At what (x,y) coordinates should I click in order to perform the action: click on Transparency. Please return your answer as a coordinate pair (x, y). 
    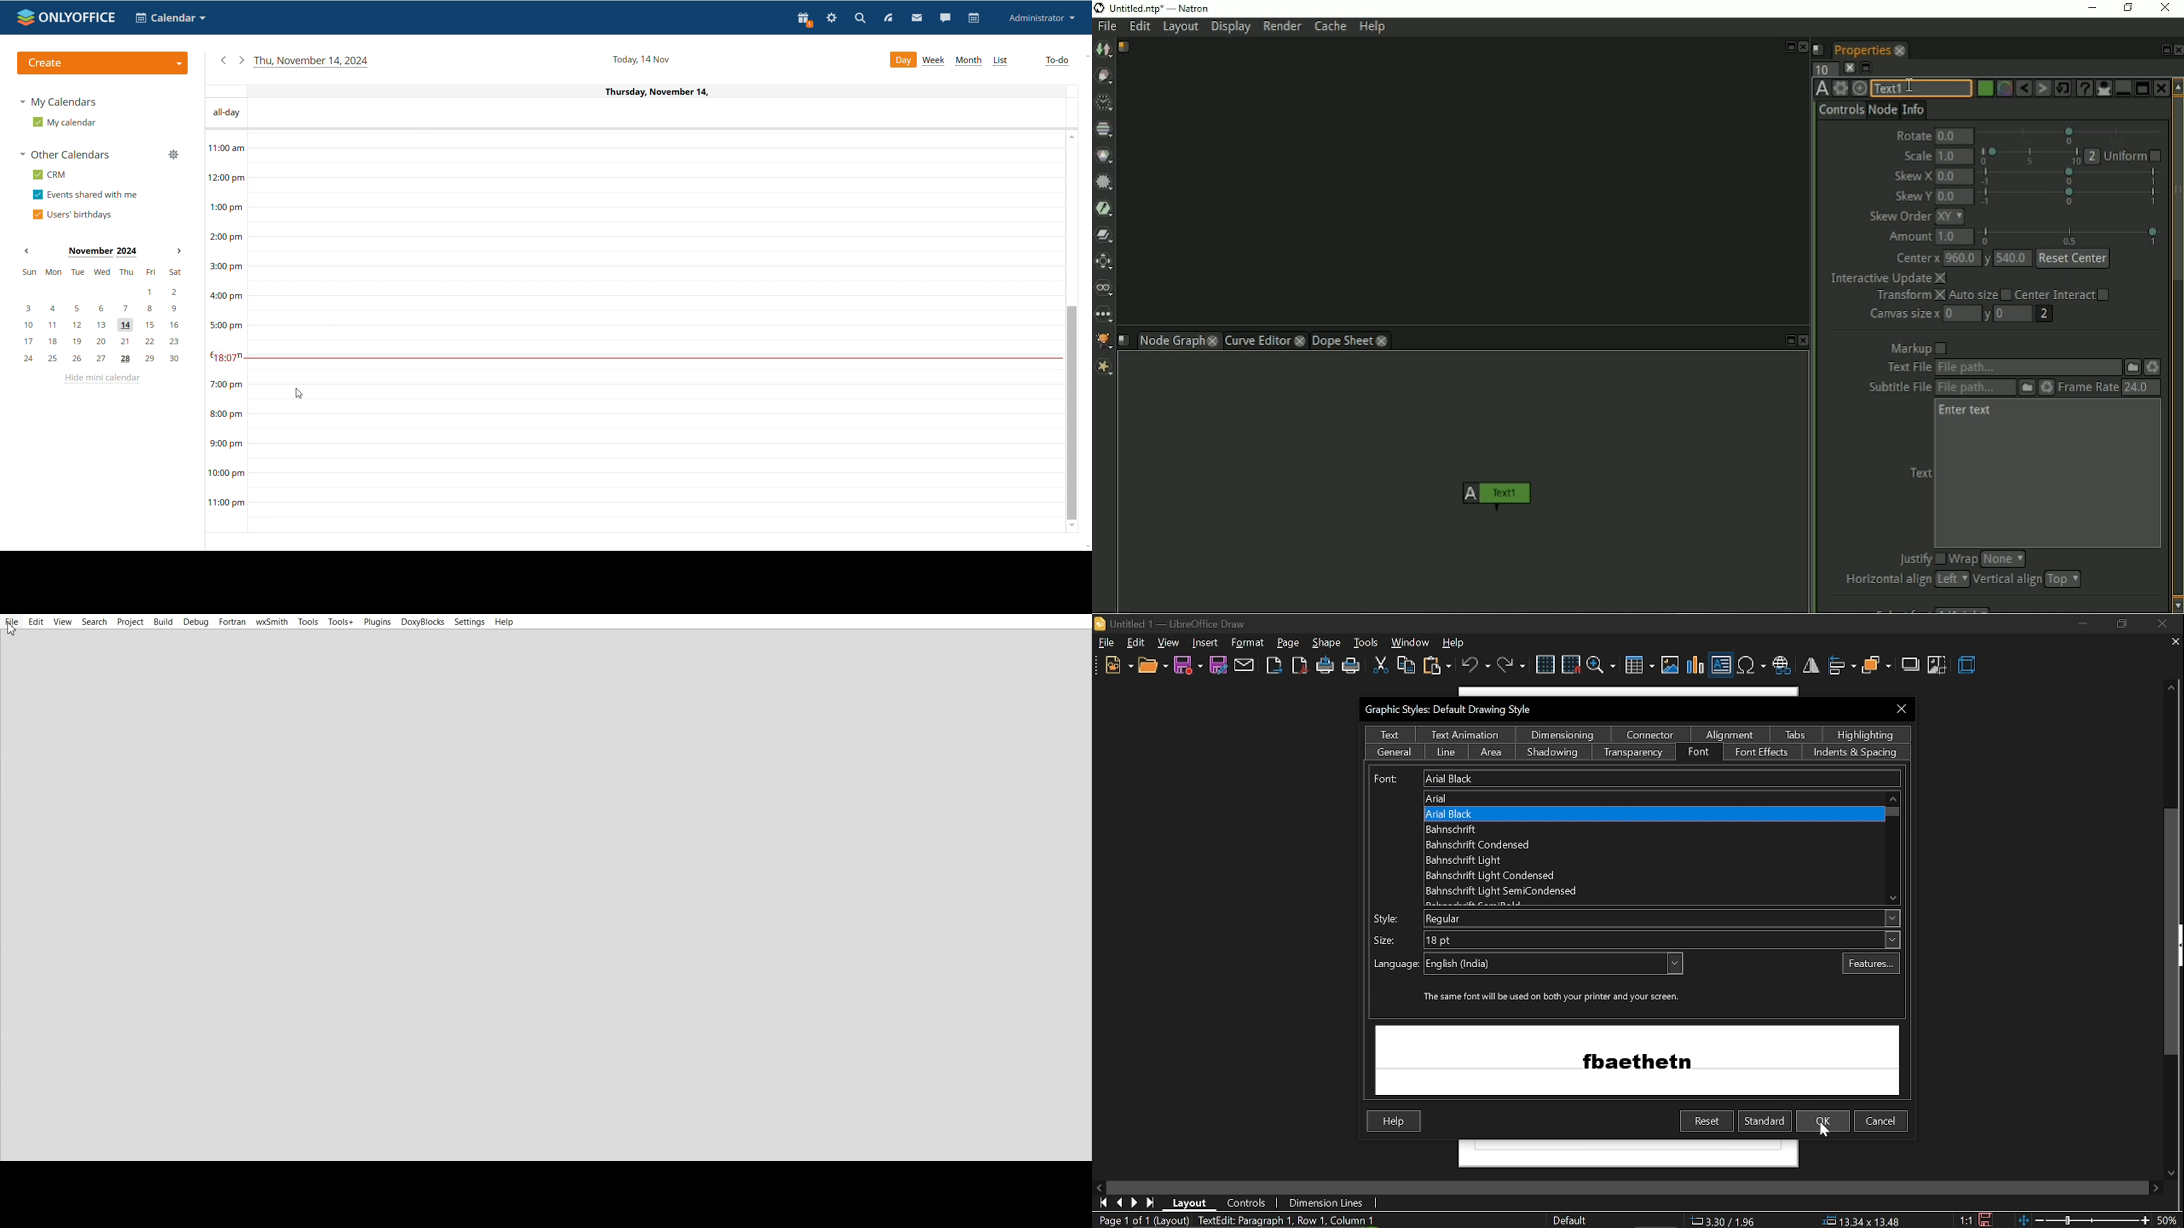
    Looking at the image, I should click on (1634, 753).